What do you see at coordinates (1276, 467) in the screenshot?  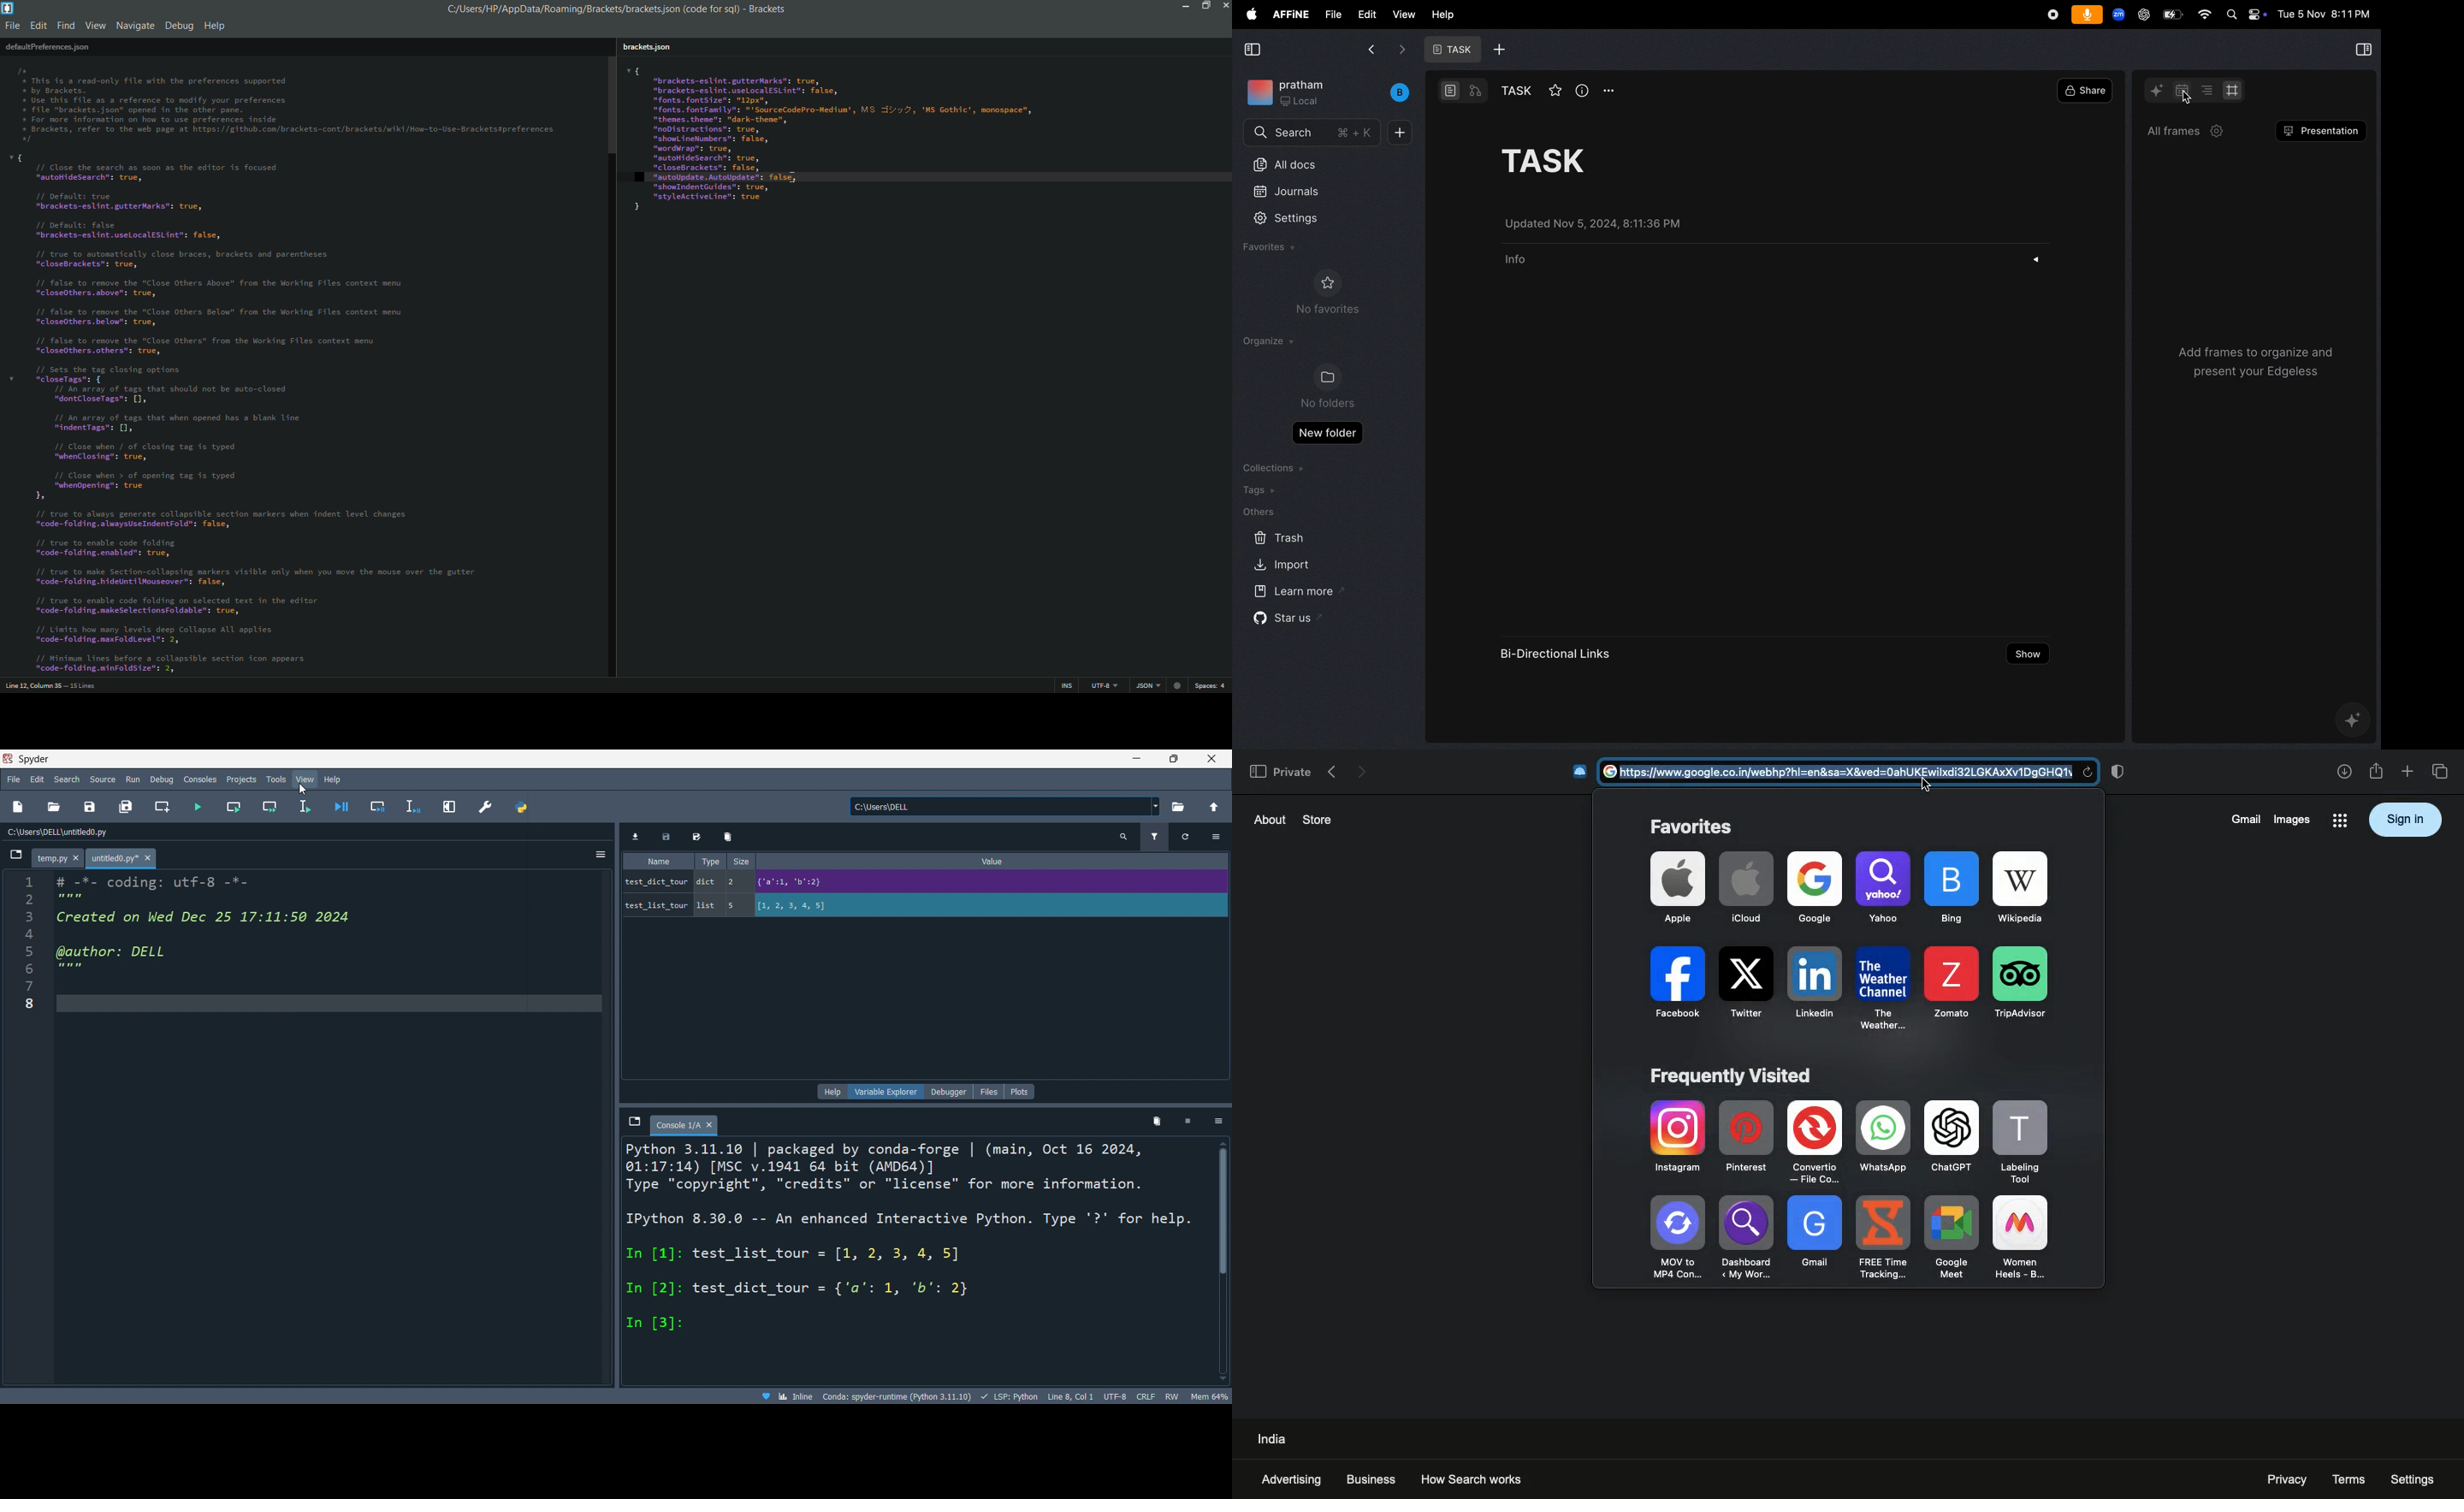 I see `collection` at bounding box center [1276, 467].